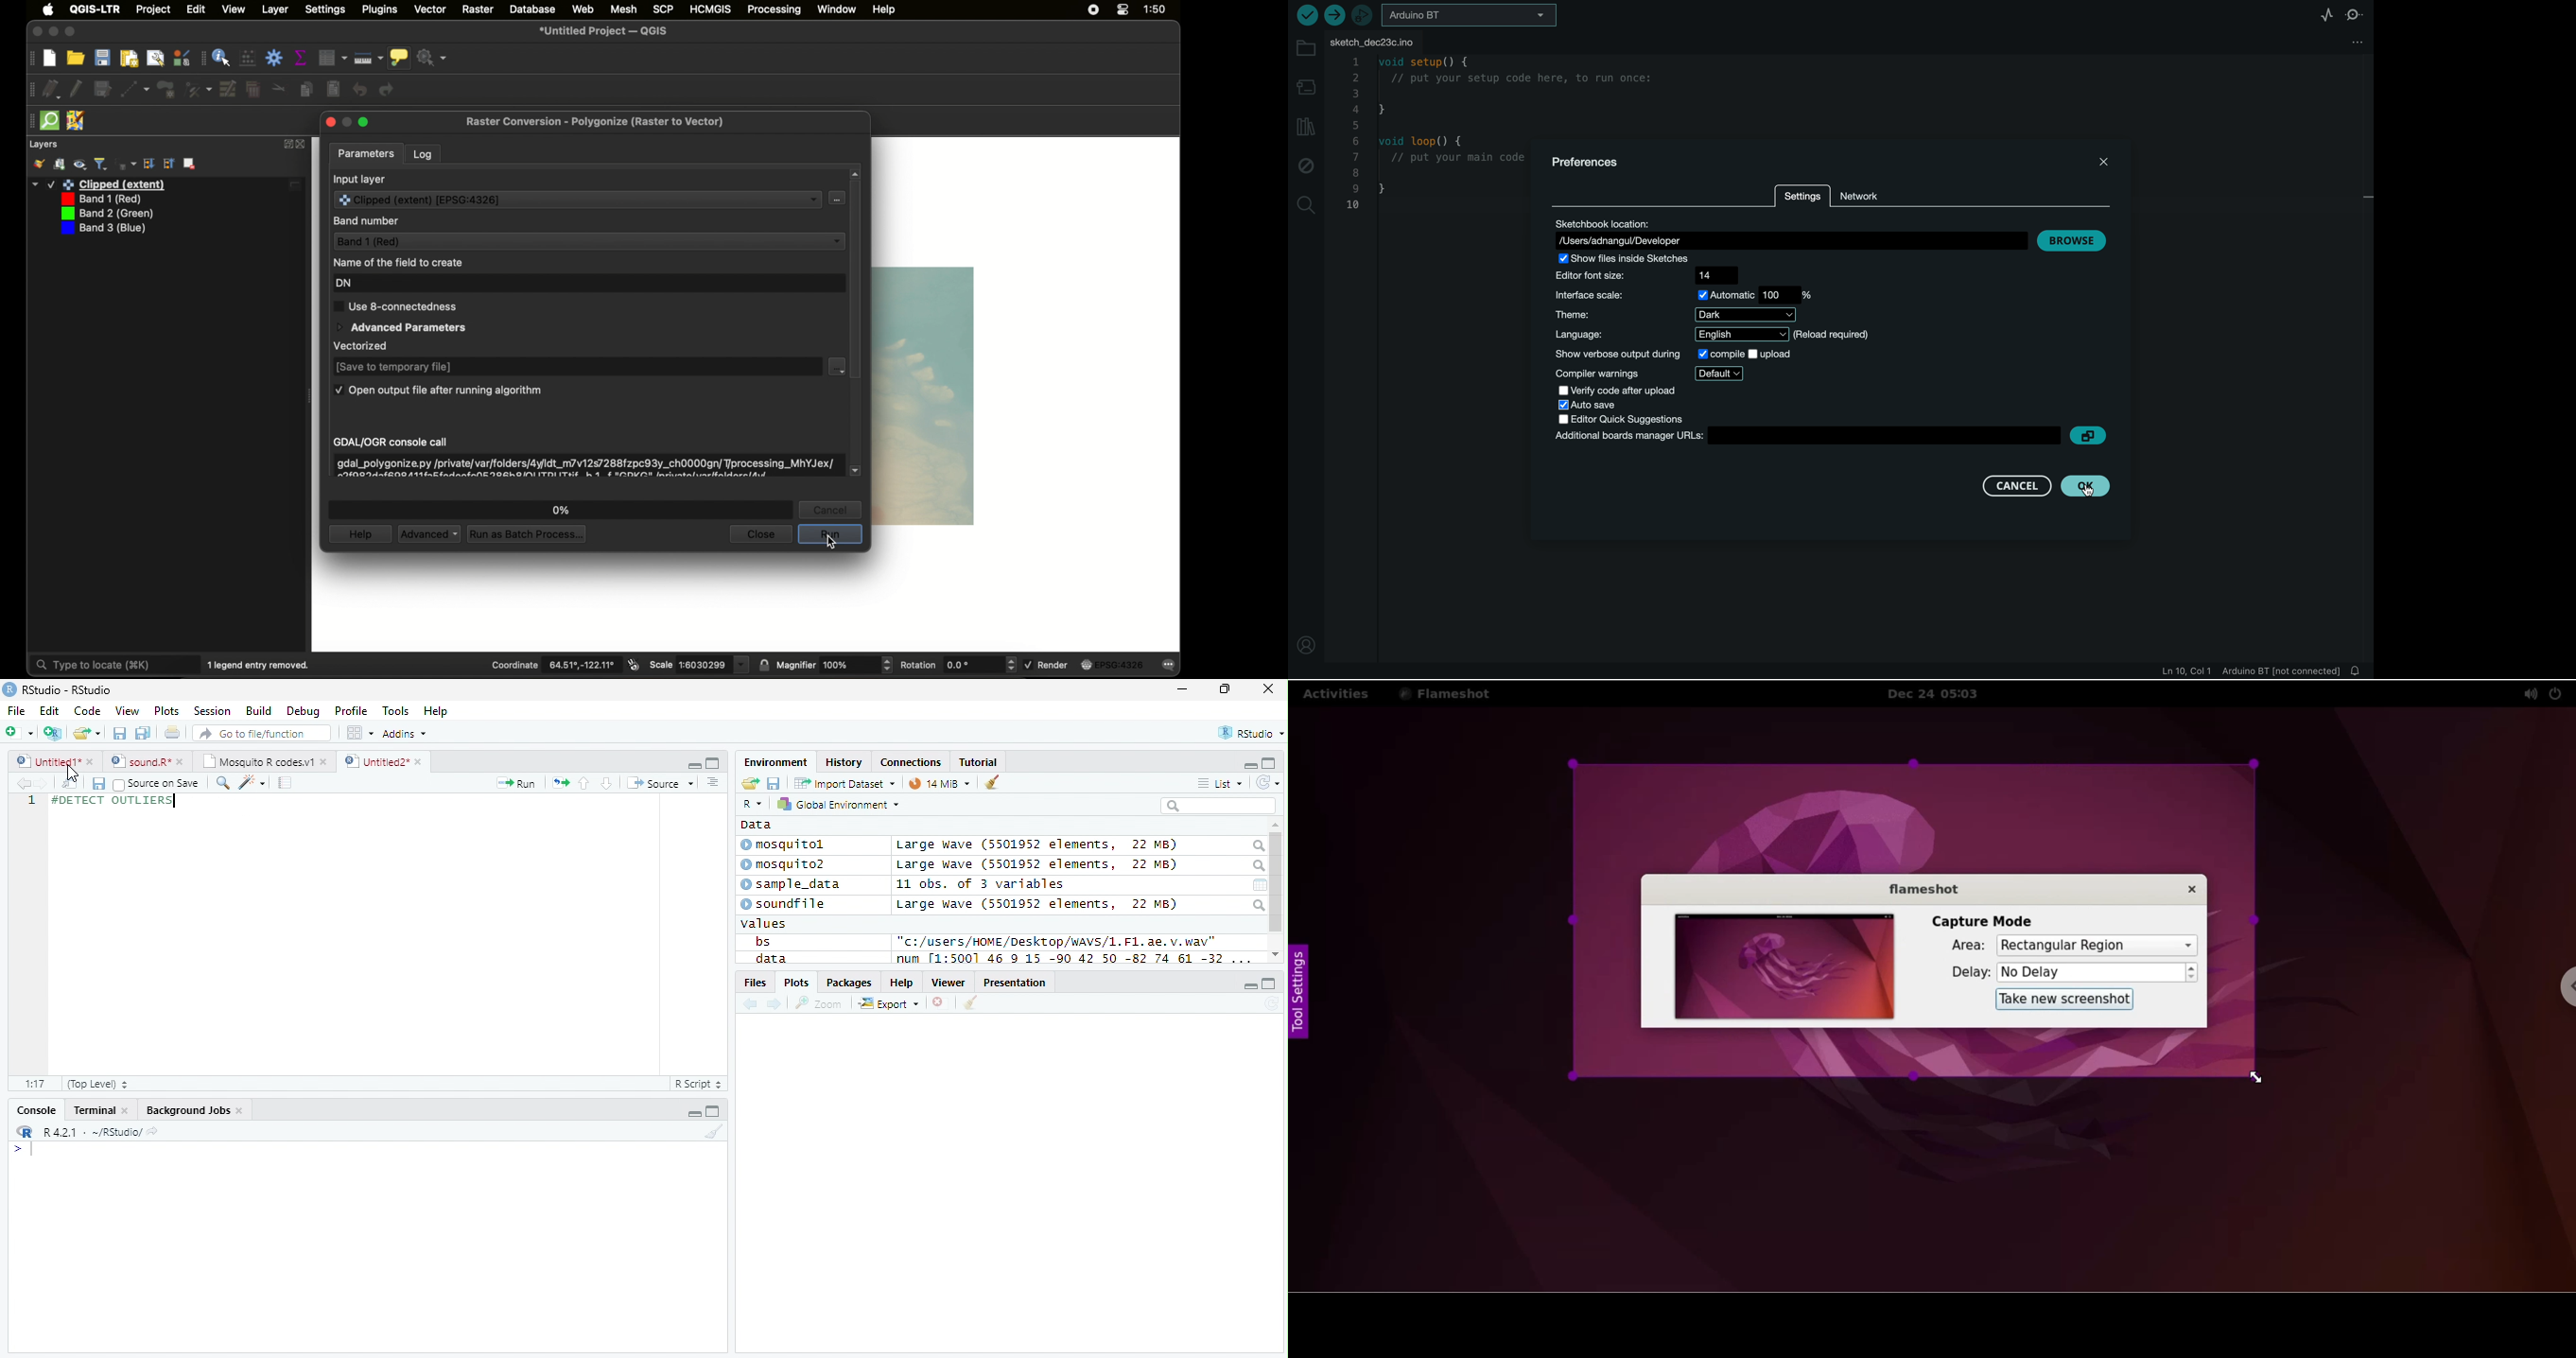 This screenshot has height=1372, width=2576. I want to click on workspace panes, so click(361, 733).